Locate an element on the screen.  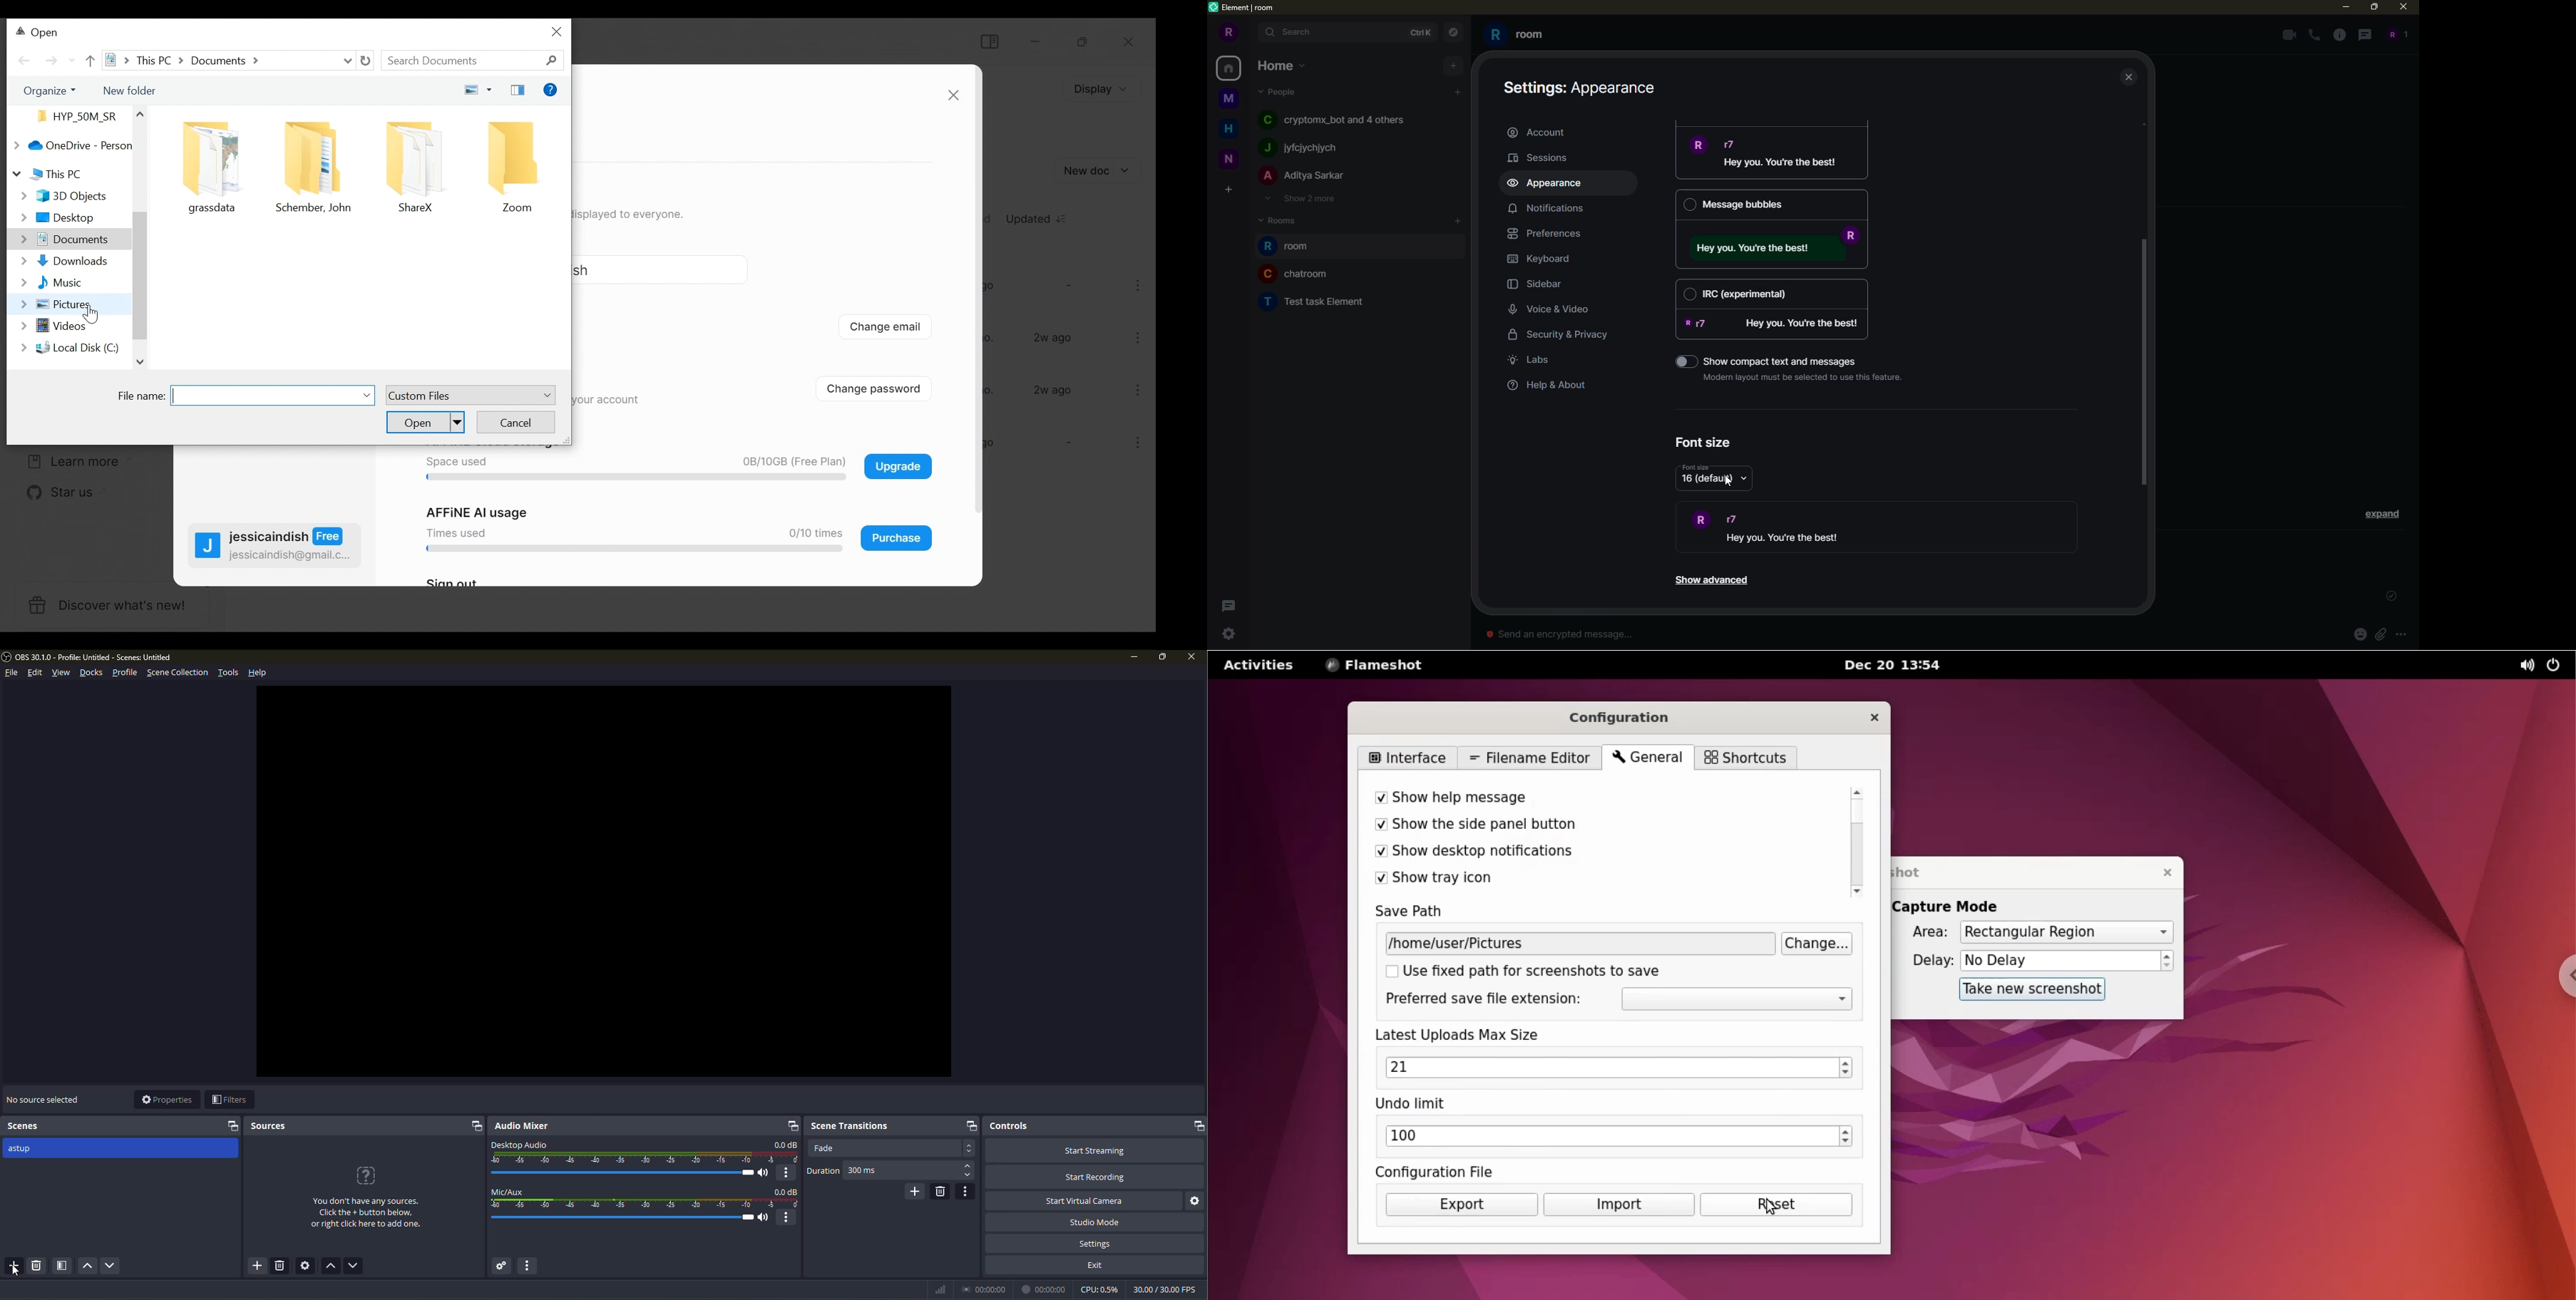
network is located at coordinates (941, 1289).